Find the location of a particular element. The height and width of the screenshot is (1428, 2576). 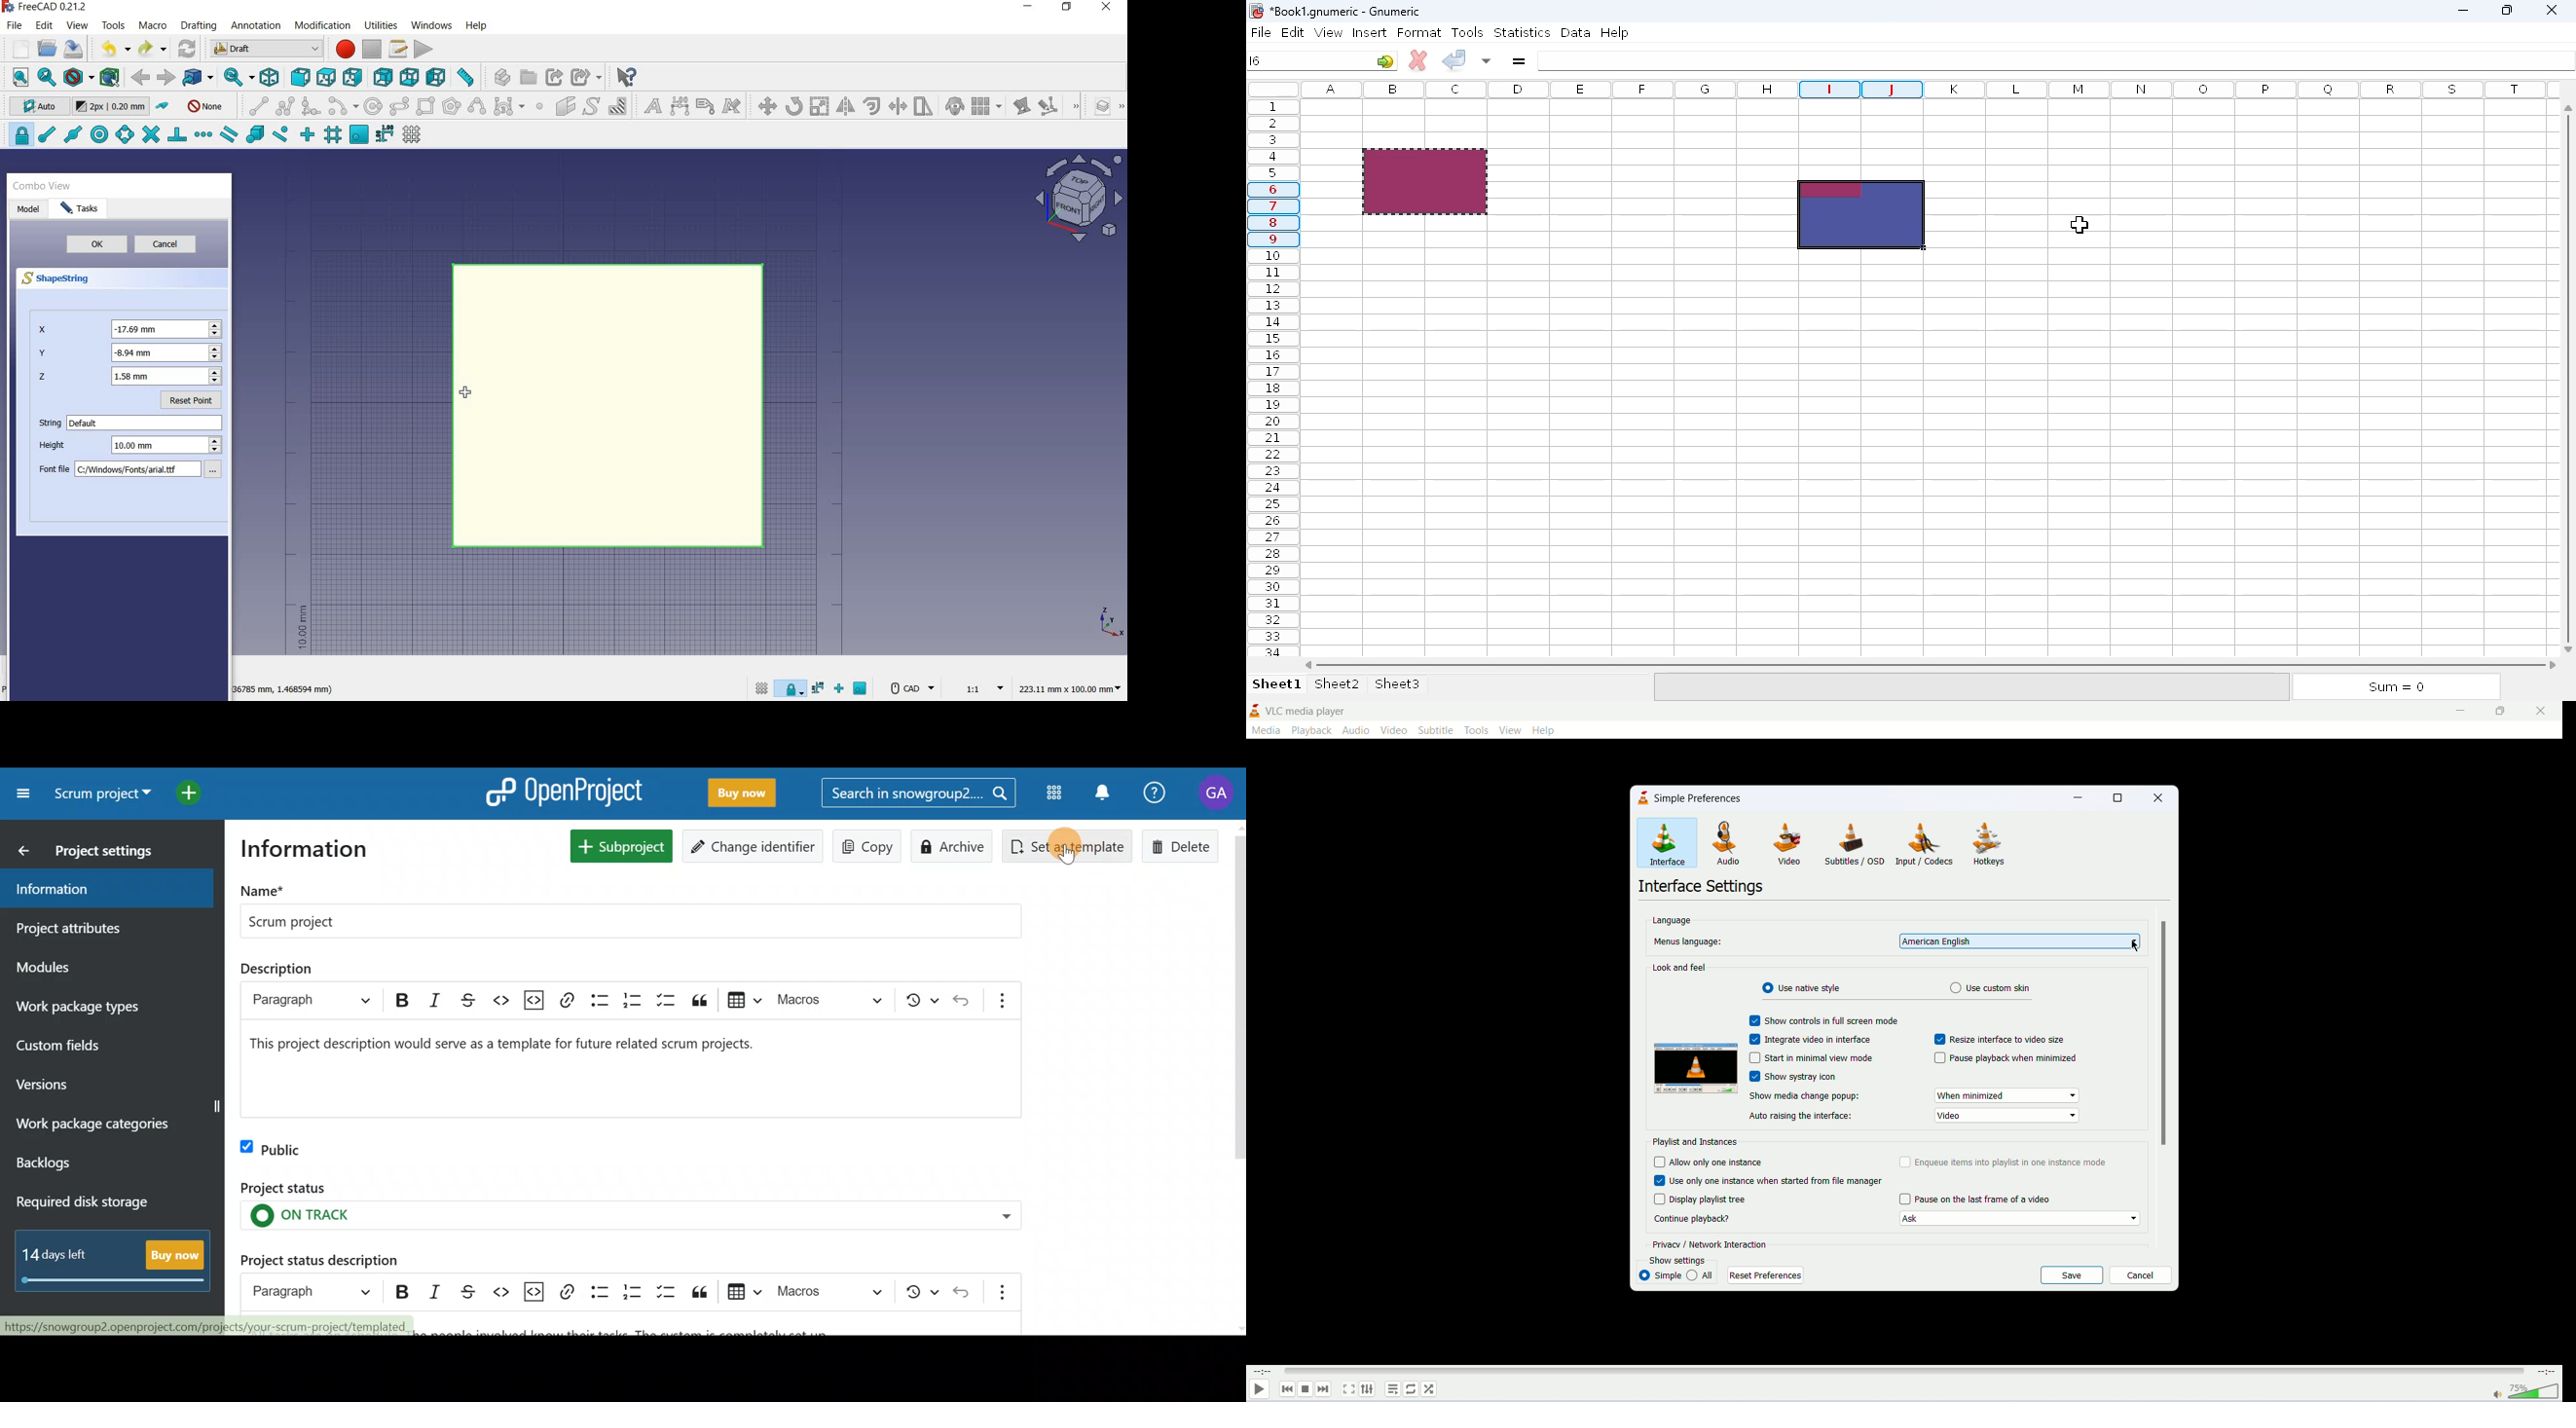

Buy now is located at coordinates (744, 793).